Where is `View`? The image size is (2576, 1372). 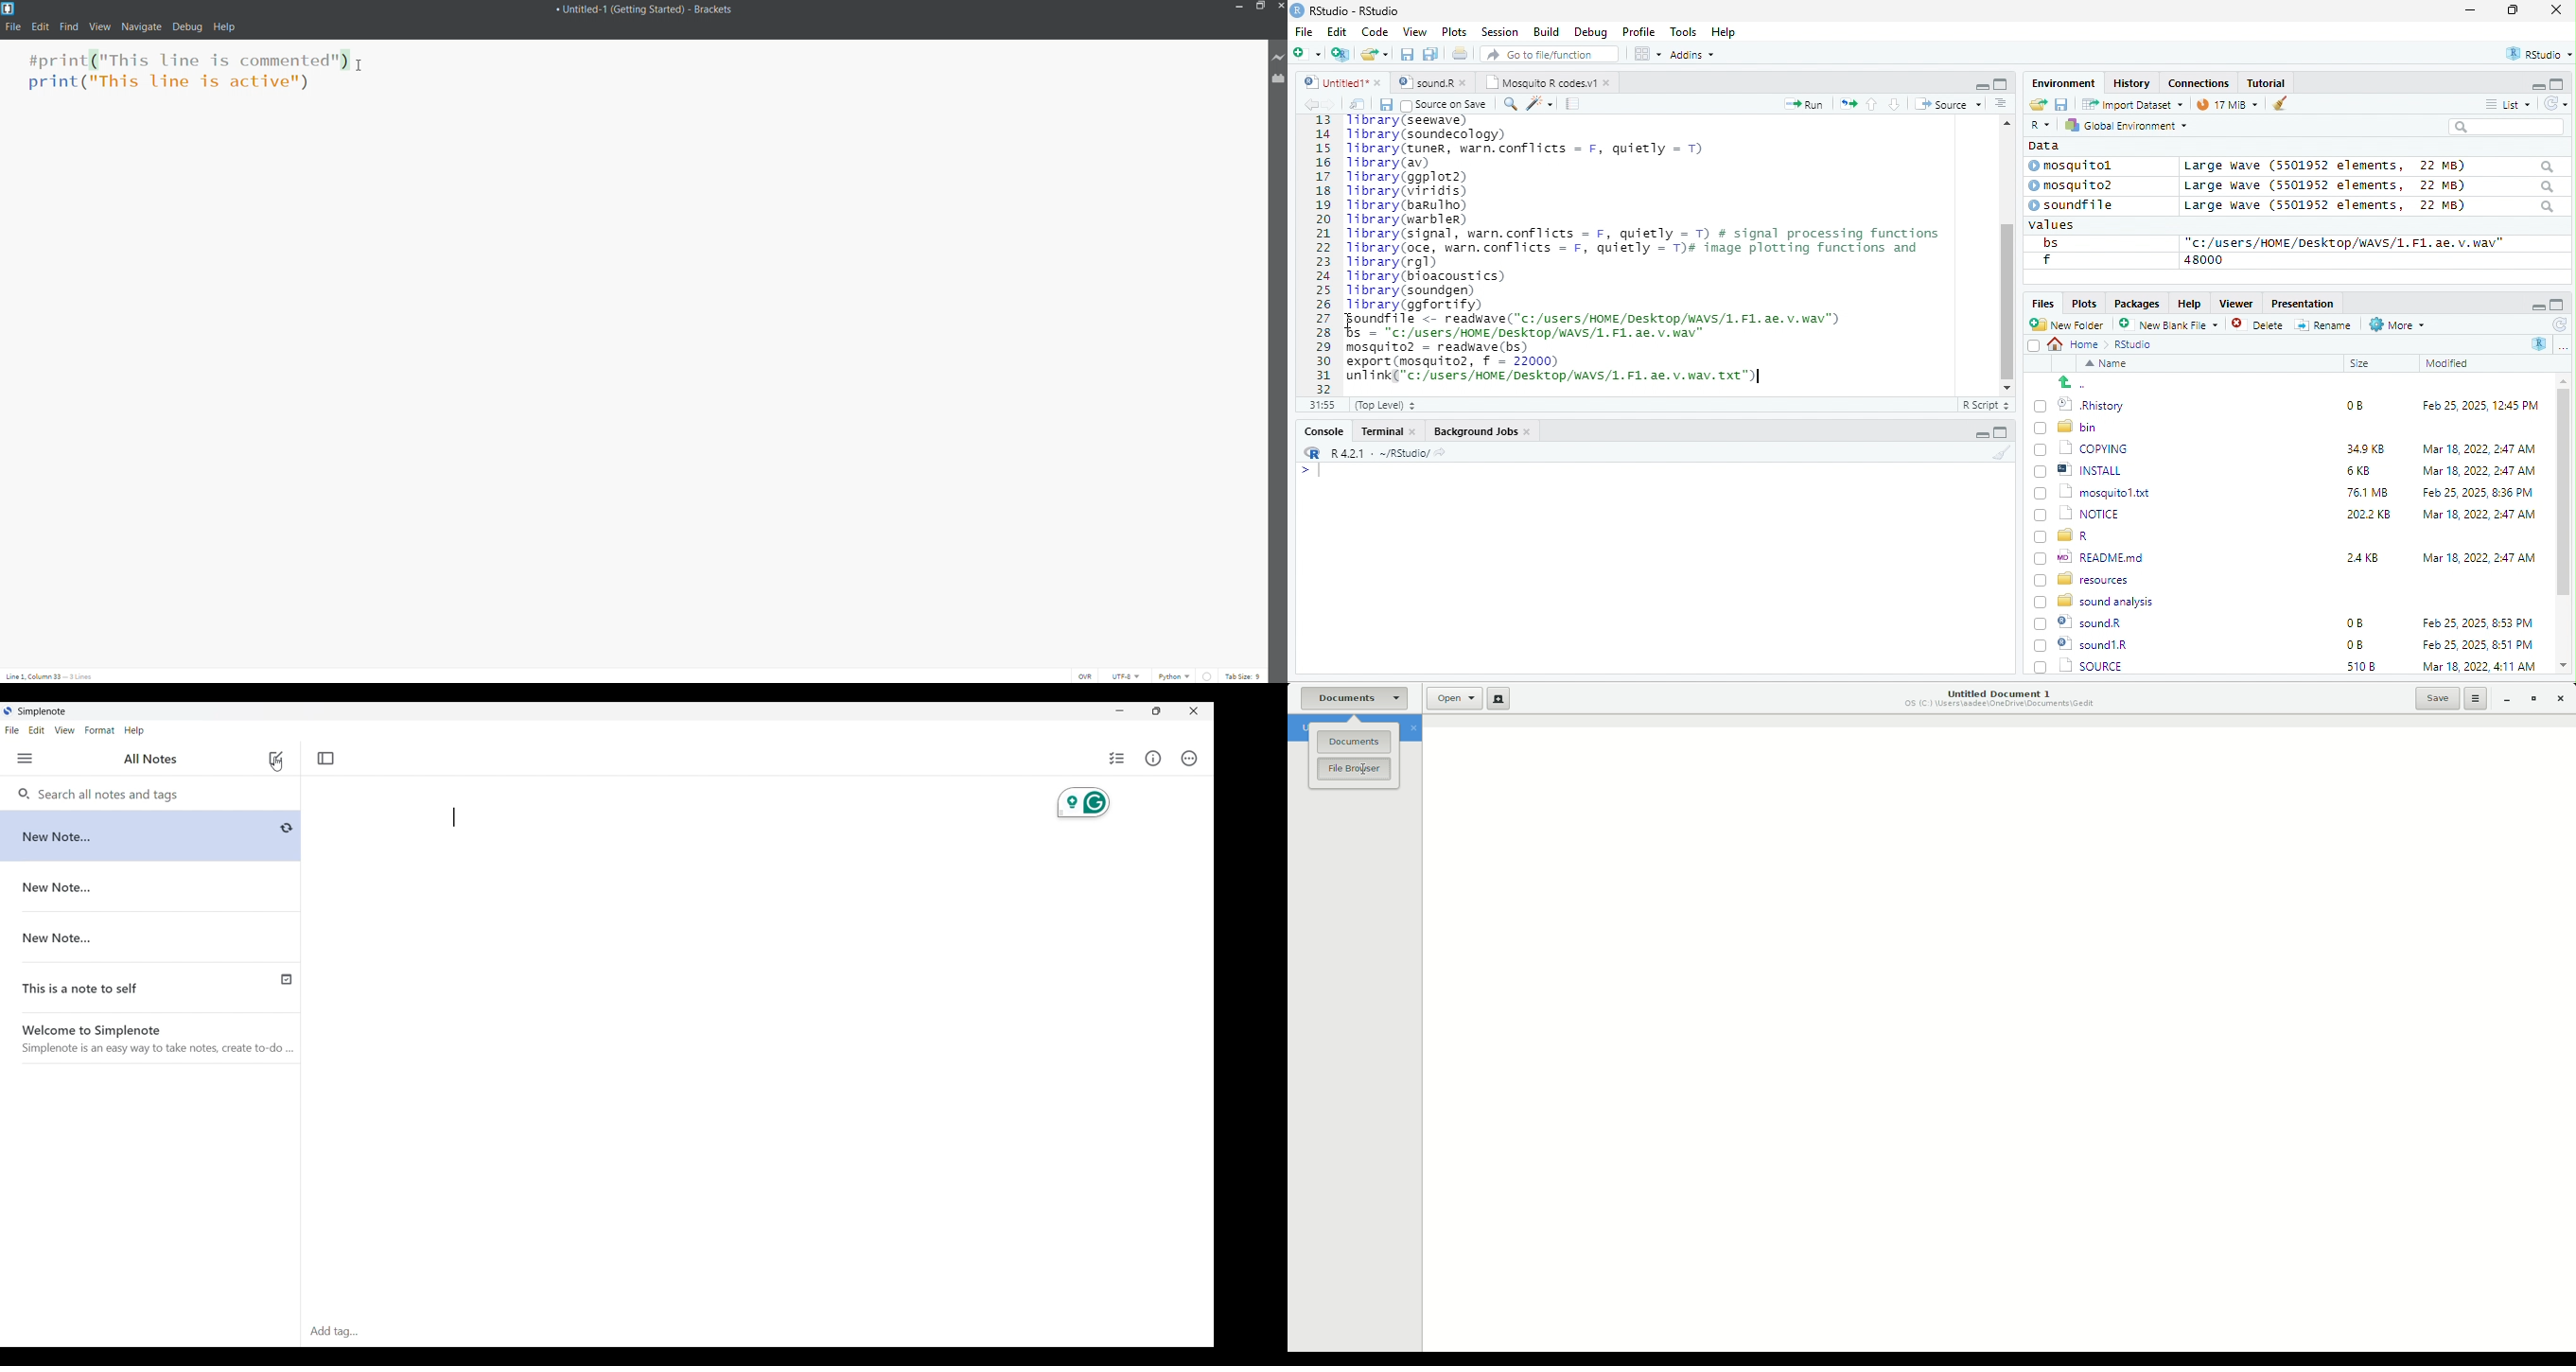
View is located at coordinates (1413, 33).